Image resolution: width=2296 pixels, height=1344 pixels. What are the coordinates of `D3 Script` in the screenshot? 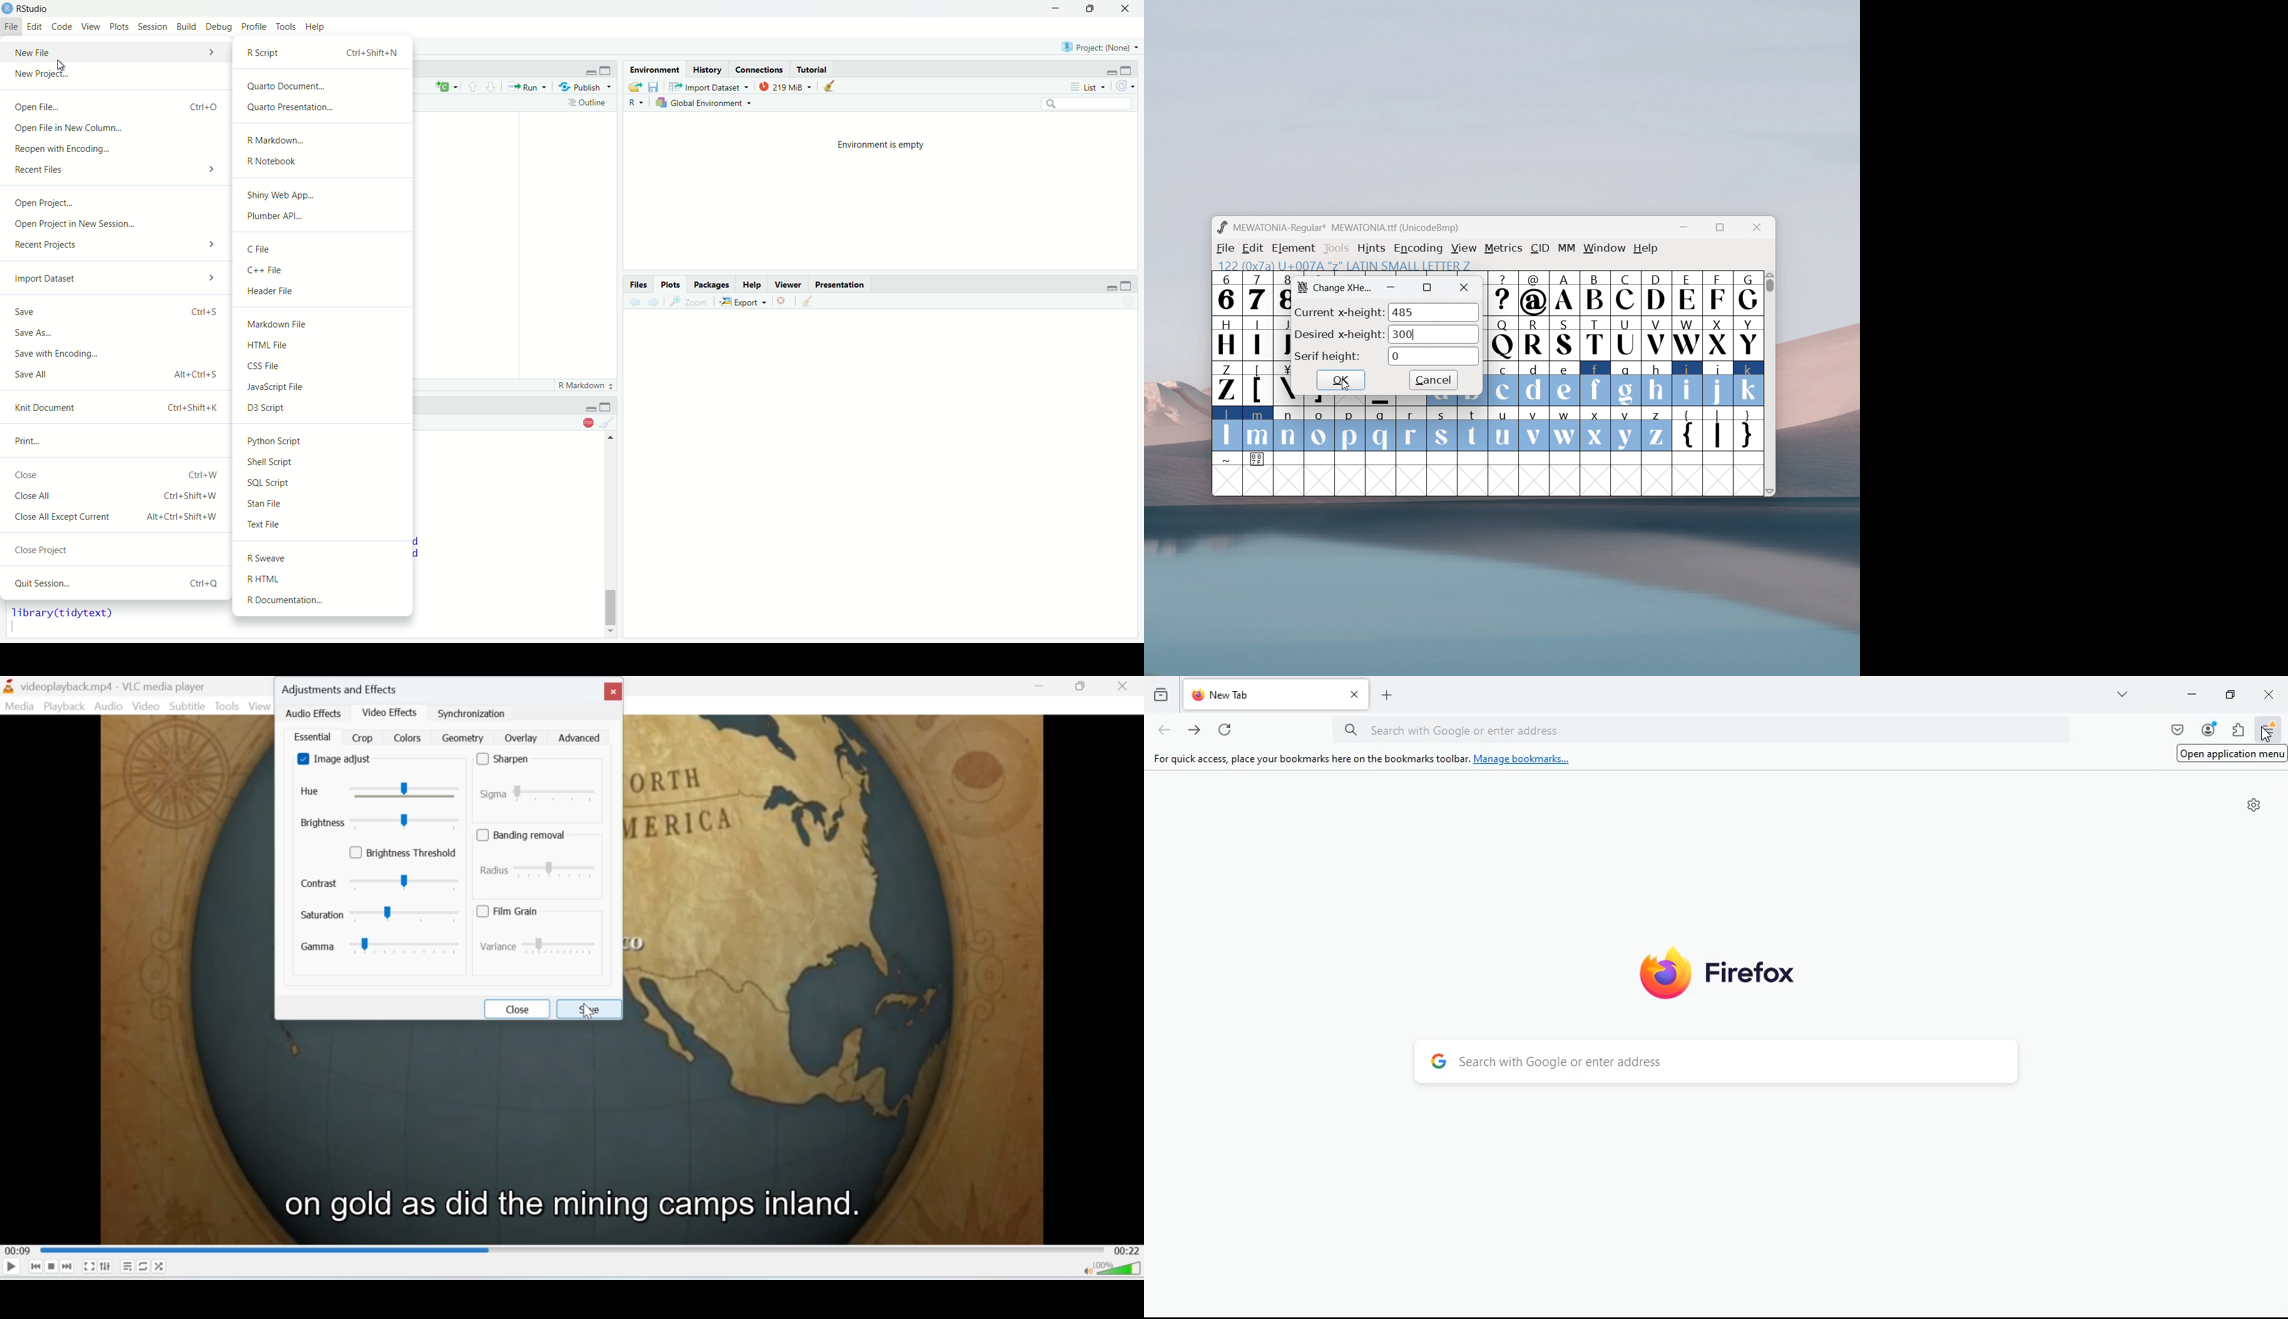 It's located at (324, 407).